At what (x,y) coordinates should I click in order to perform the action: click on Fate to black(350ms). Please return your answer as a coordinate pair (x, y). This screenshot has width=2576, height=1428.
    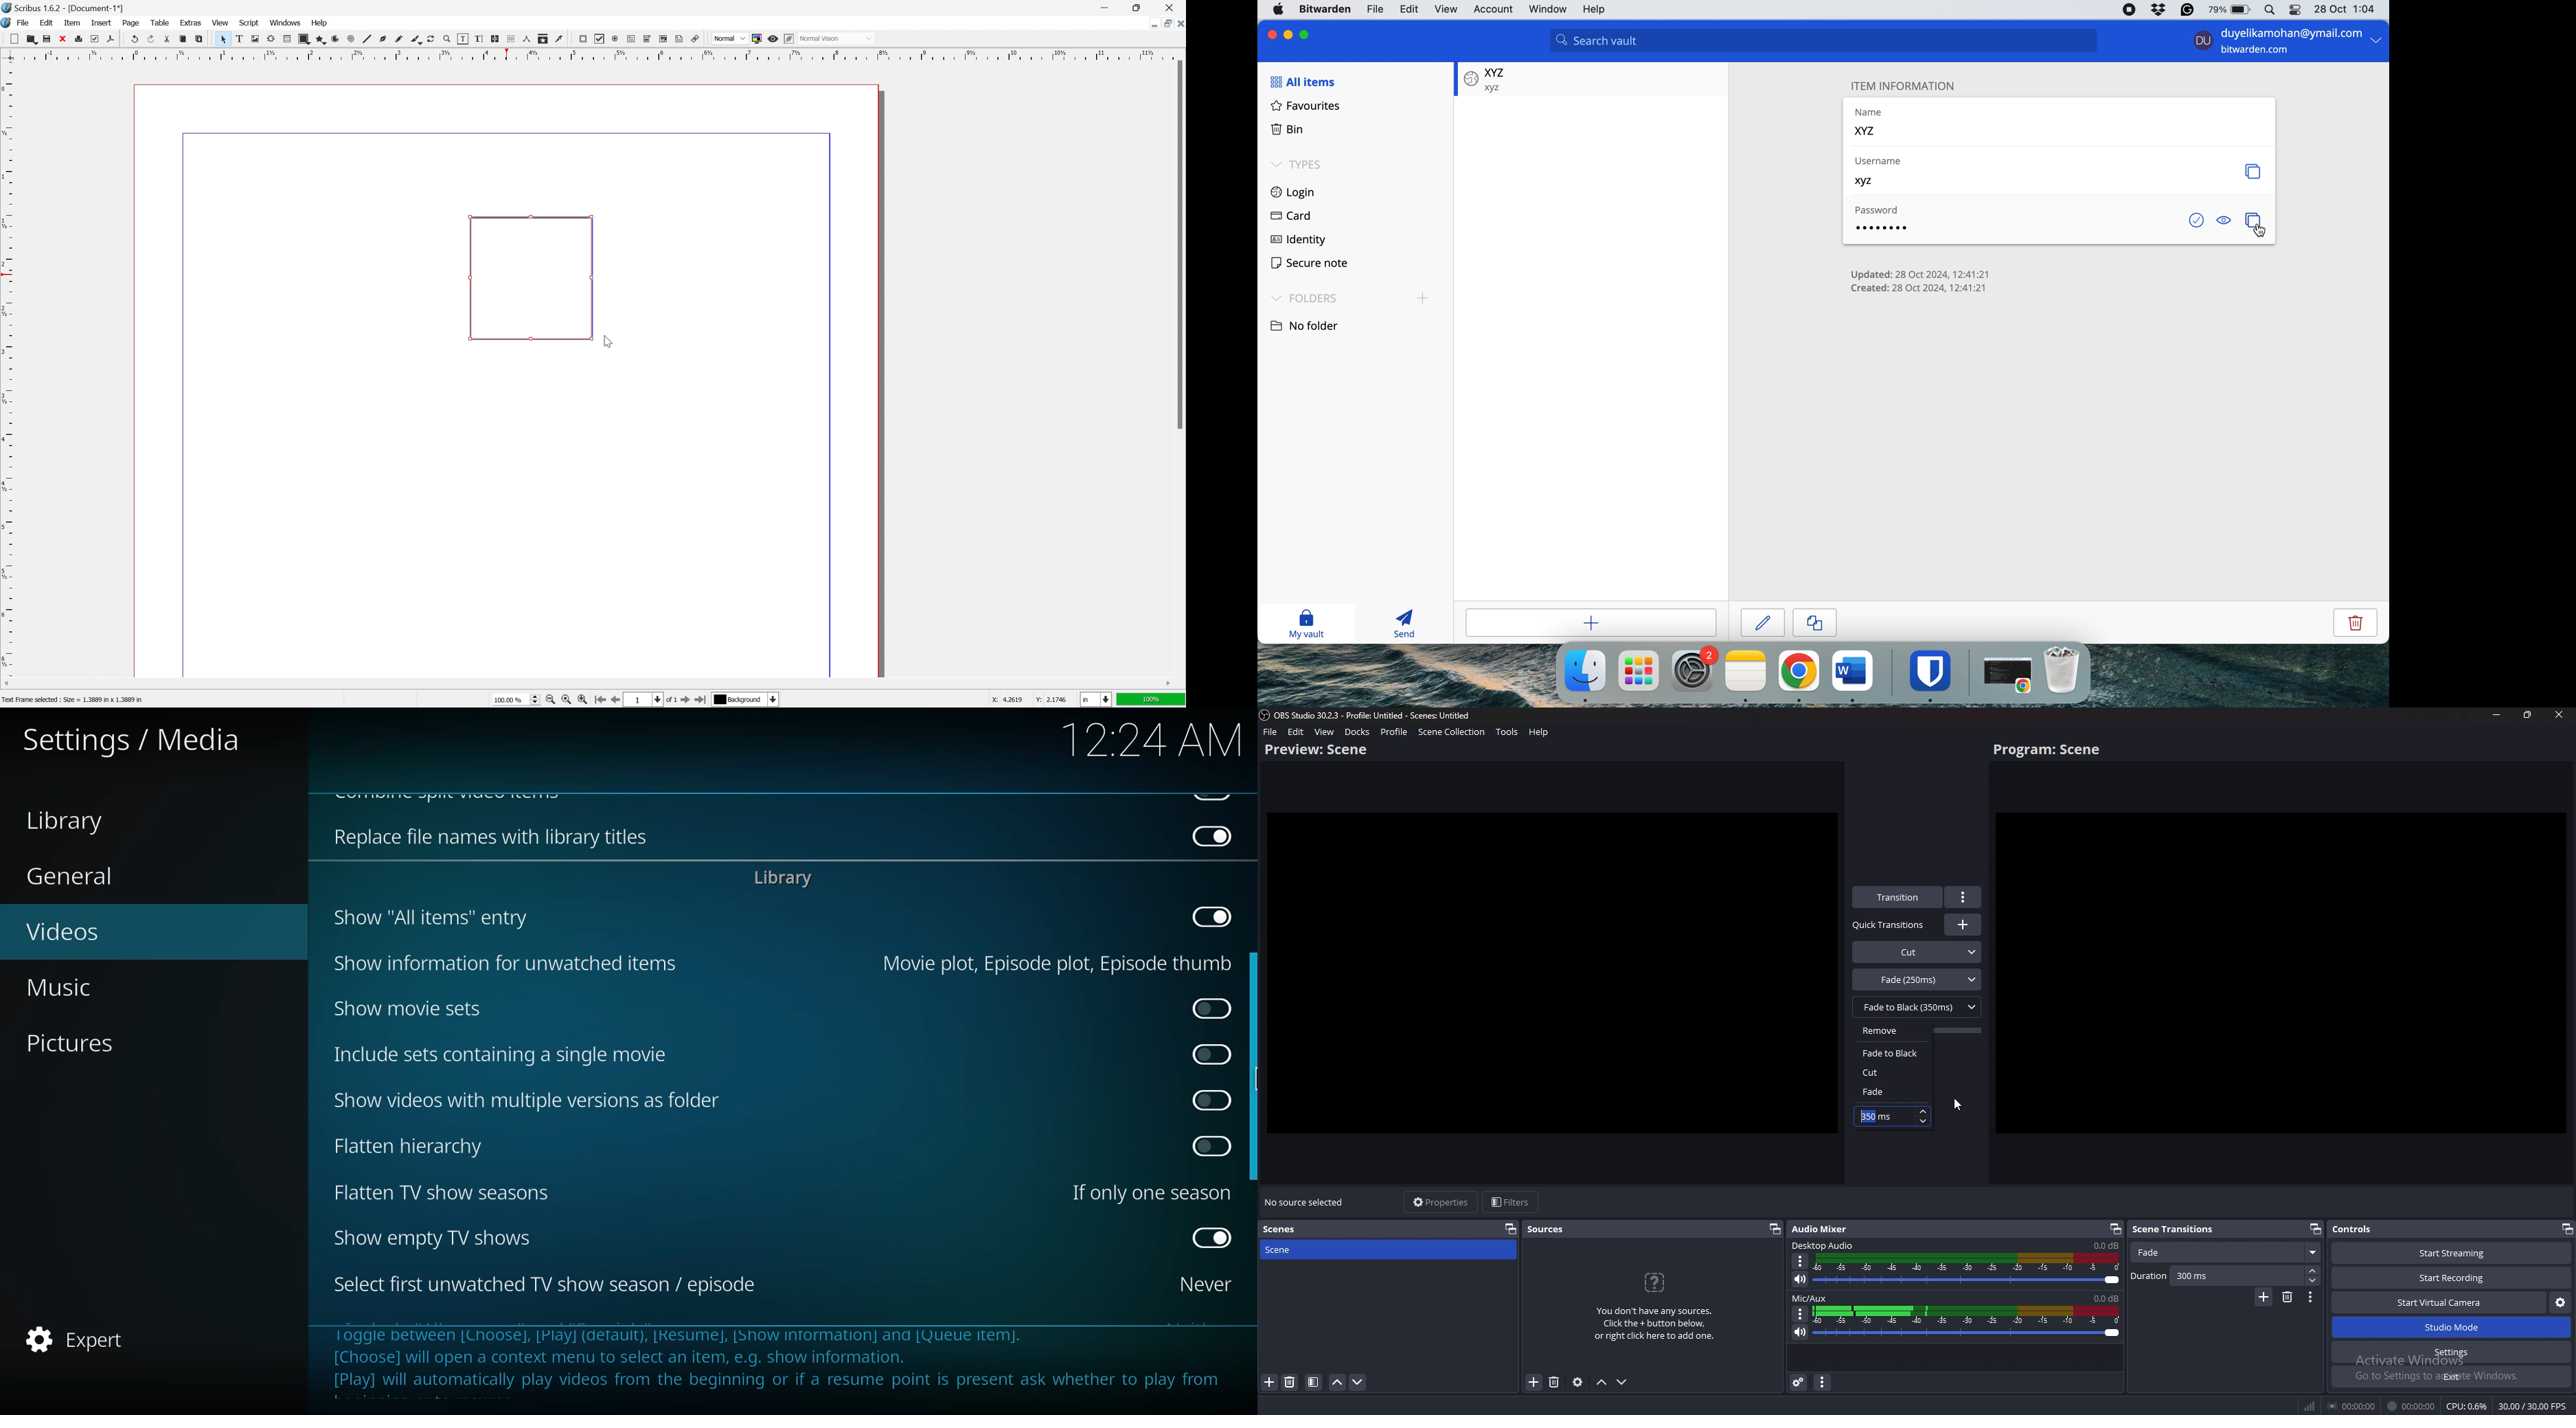
    Looking at the image, I should click on (1917, 1006).